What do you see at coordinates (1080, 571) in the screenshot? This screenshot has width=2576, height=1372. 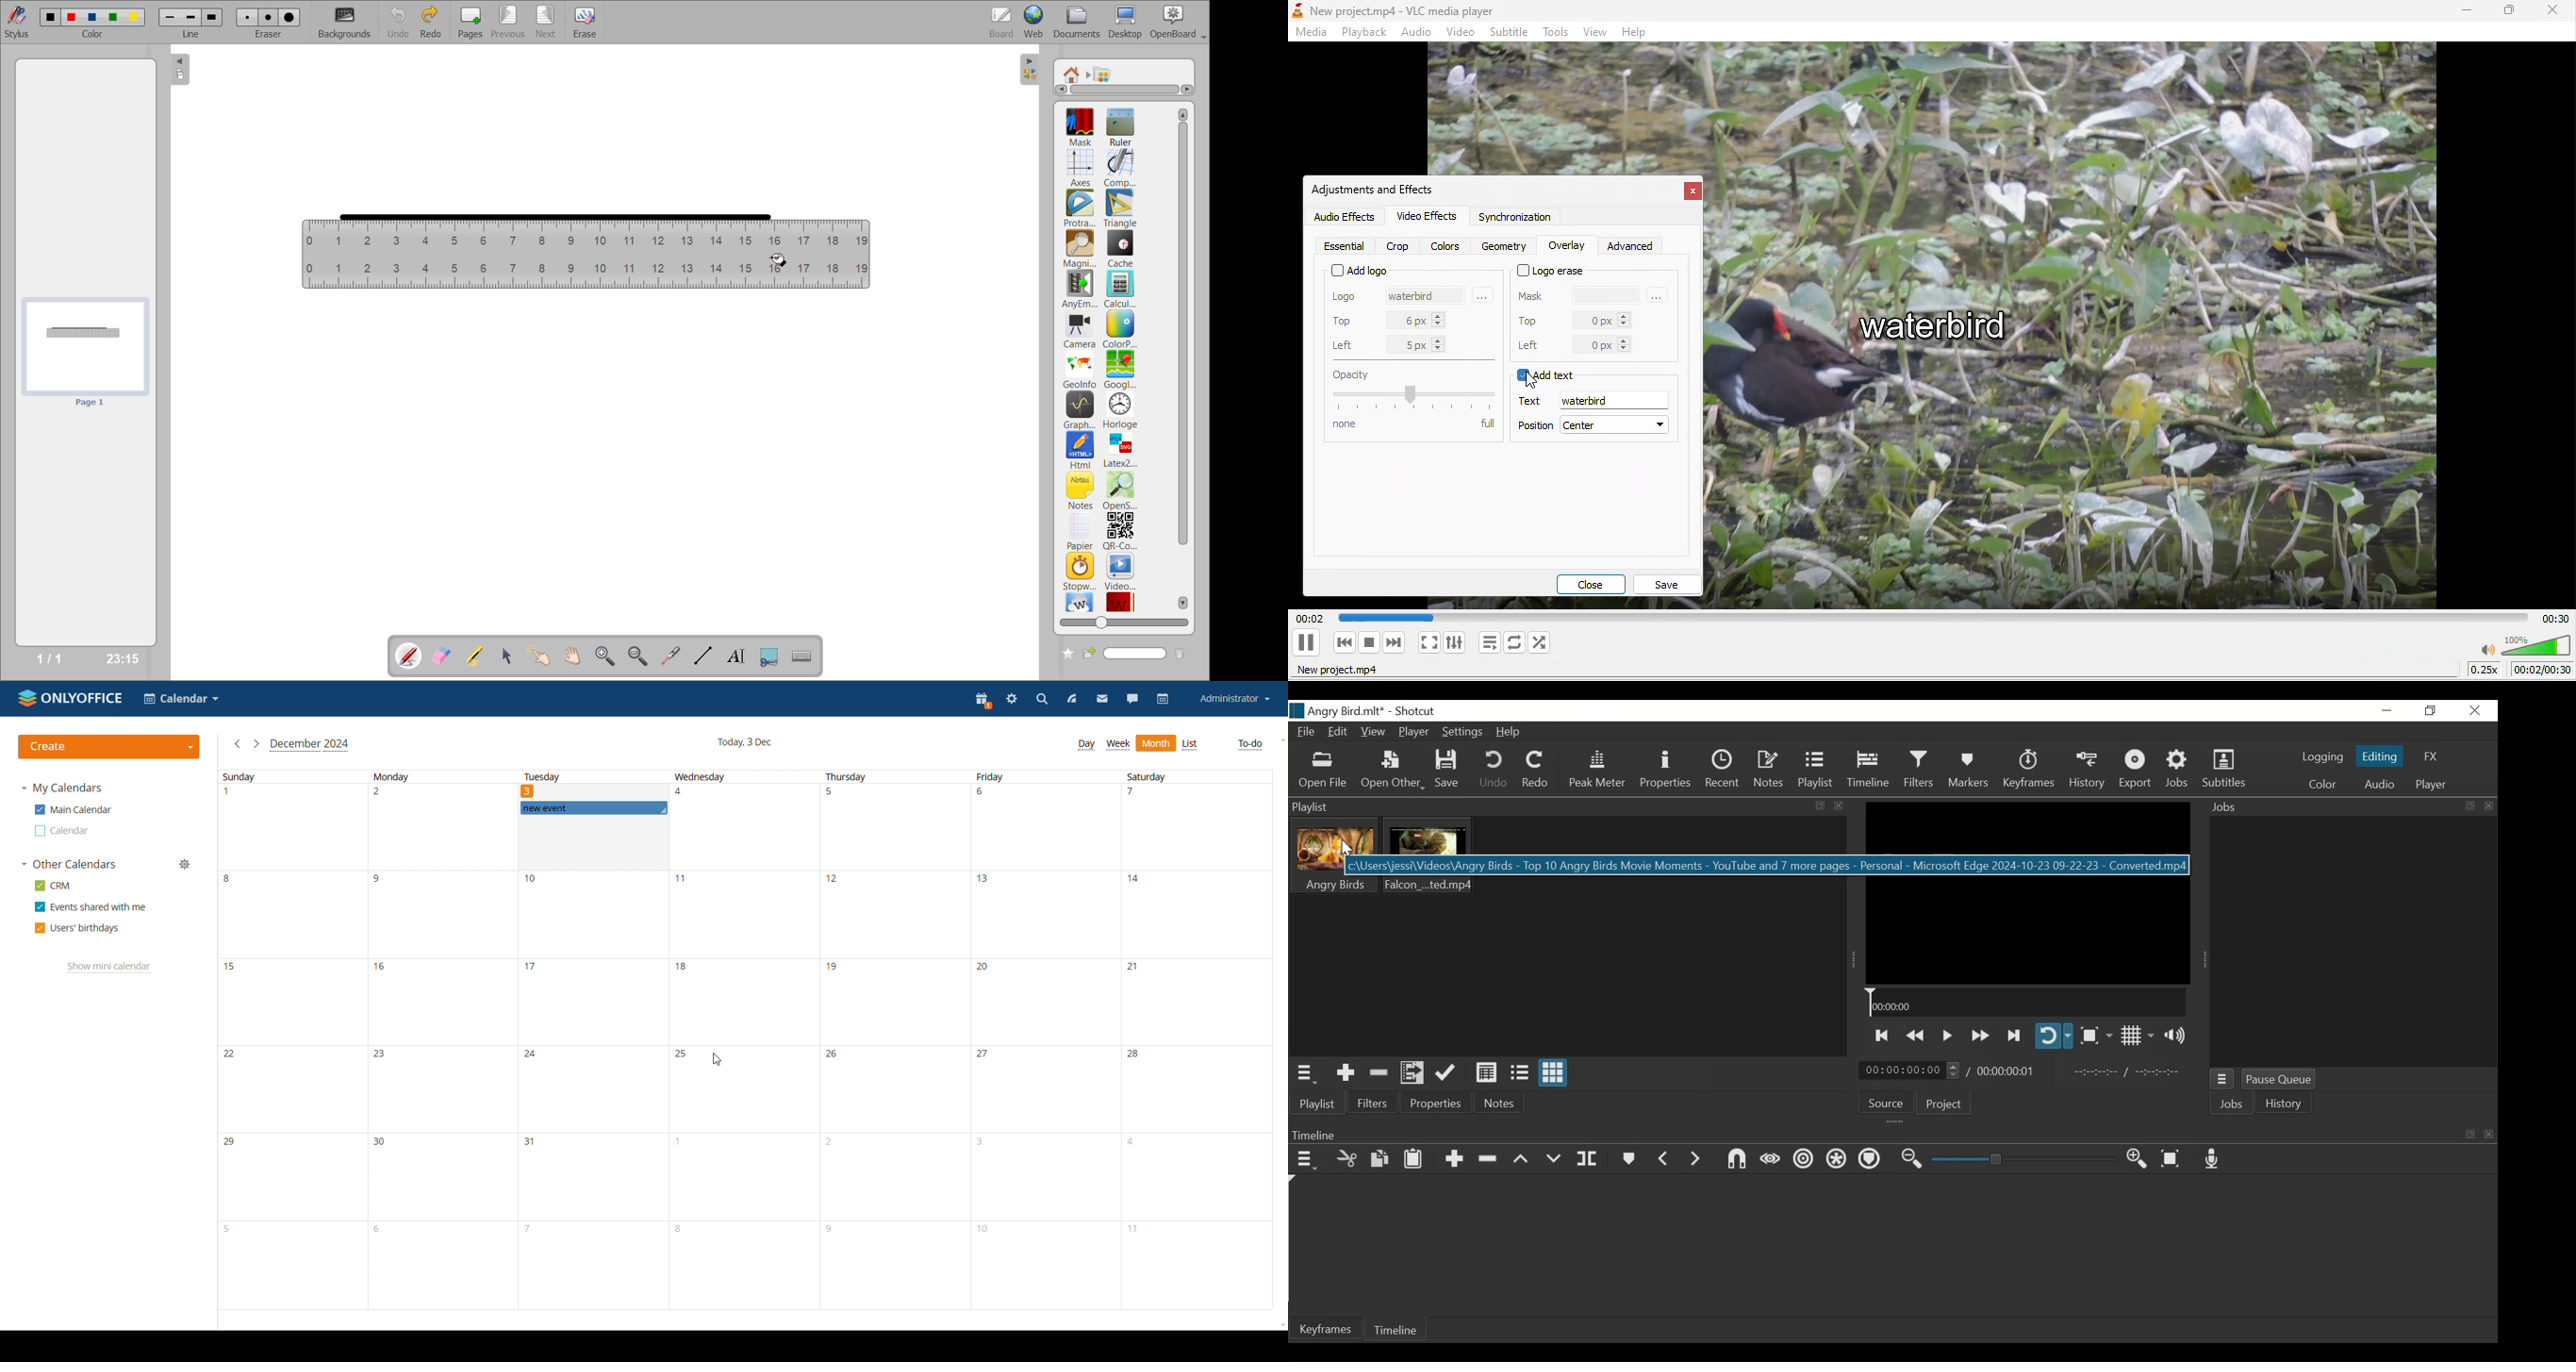 I see `stopwatch` at bounding box center [1080, 571].